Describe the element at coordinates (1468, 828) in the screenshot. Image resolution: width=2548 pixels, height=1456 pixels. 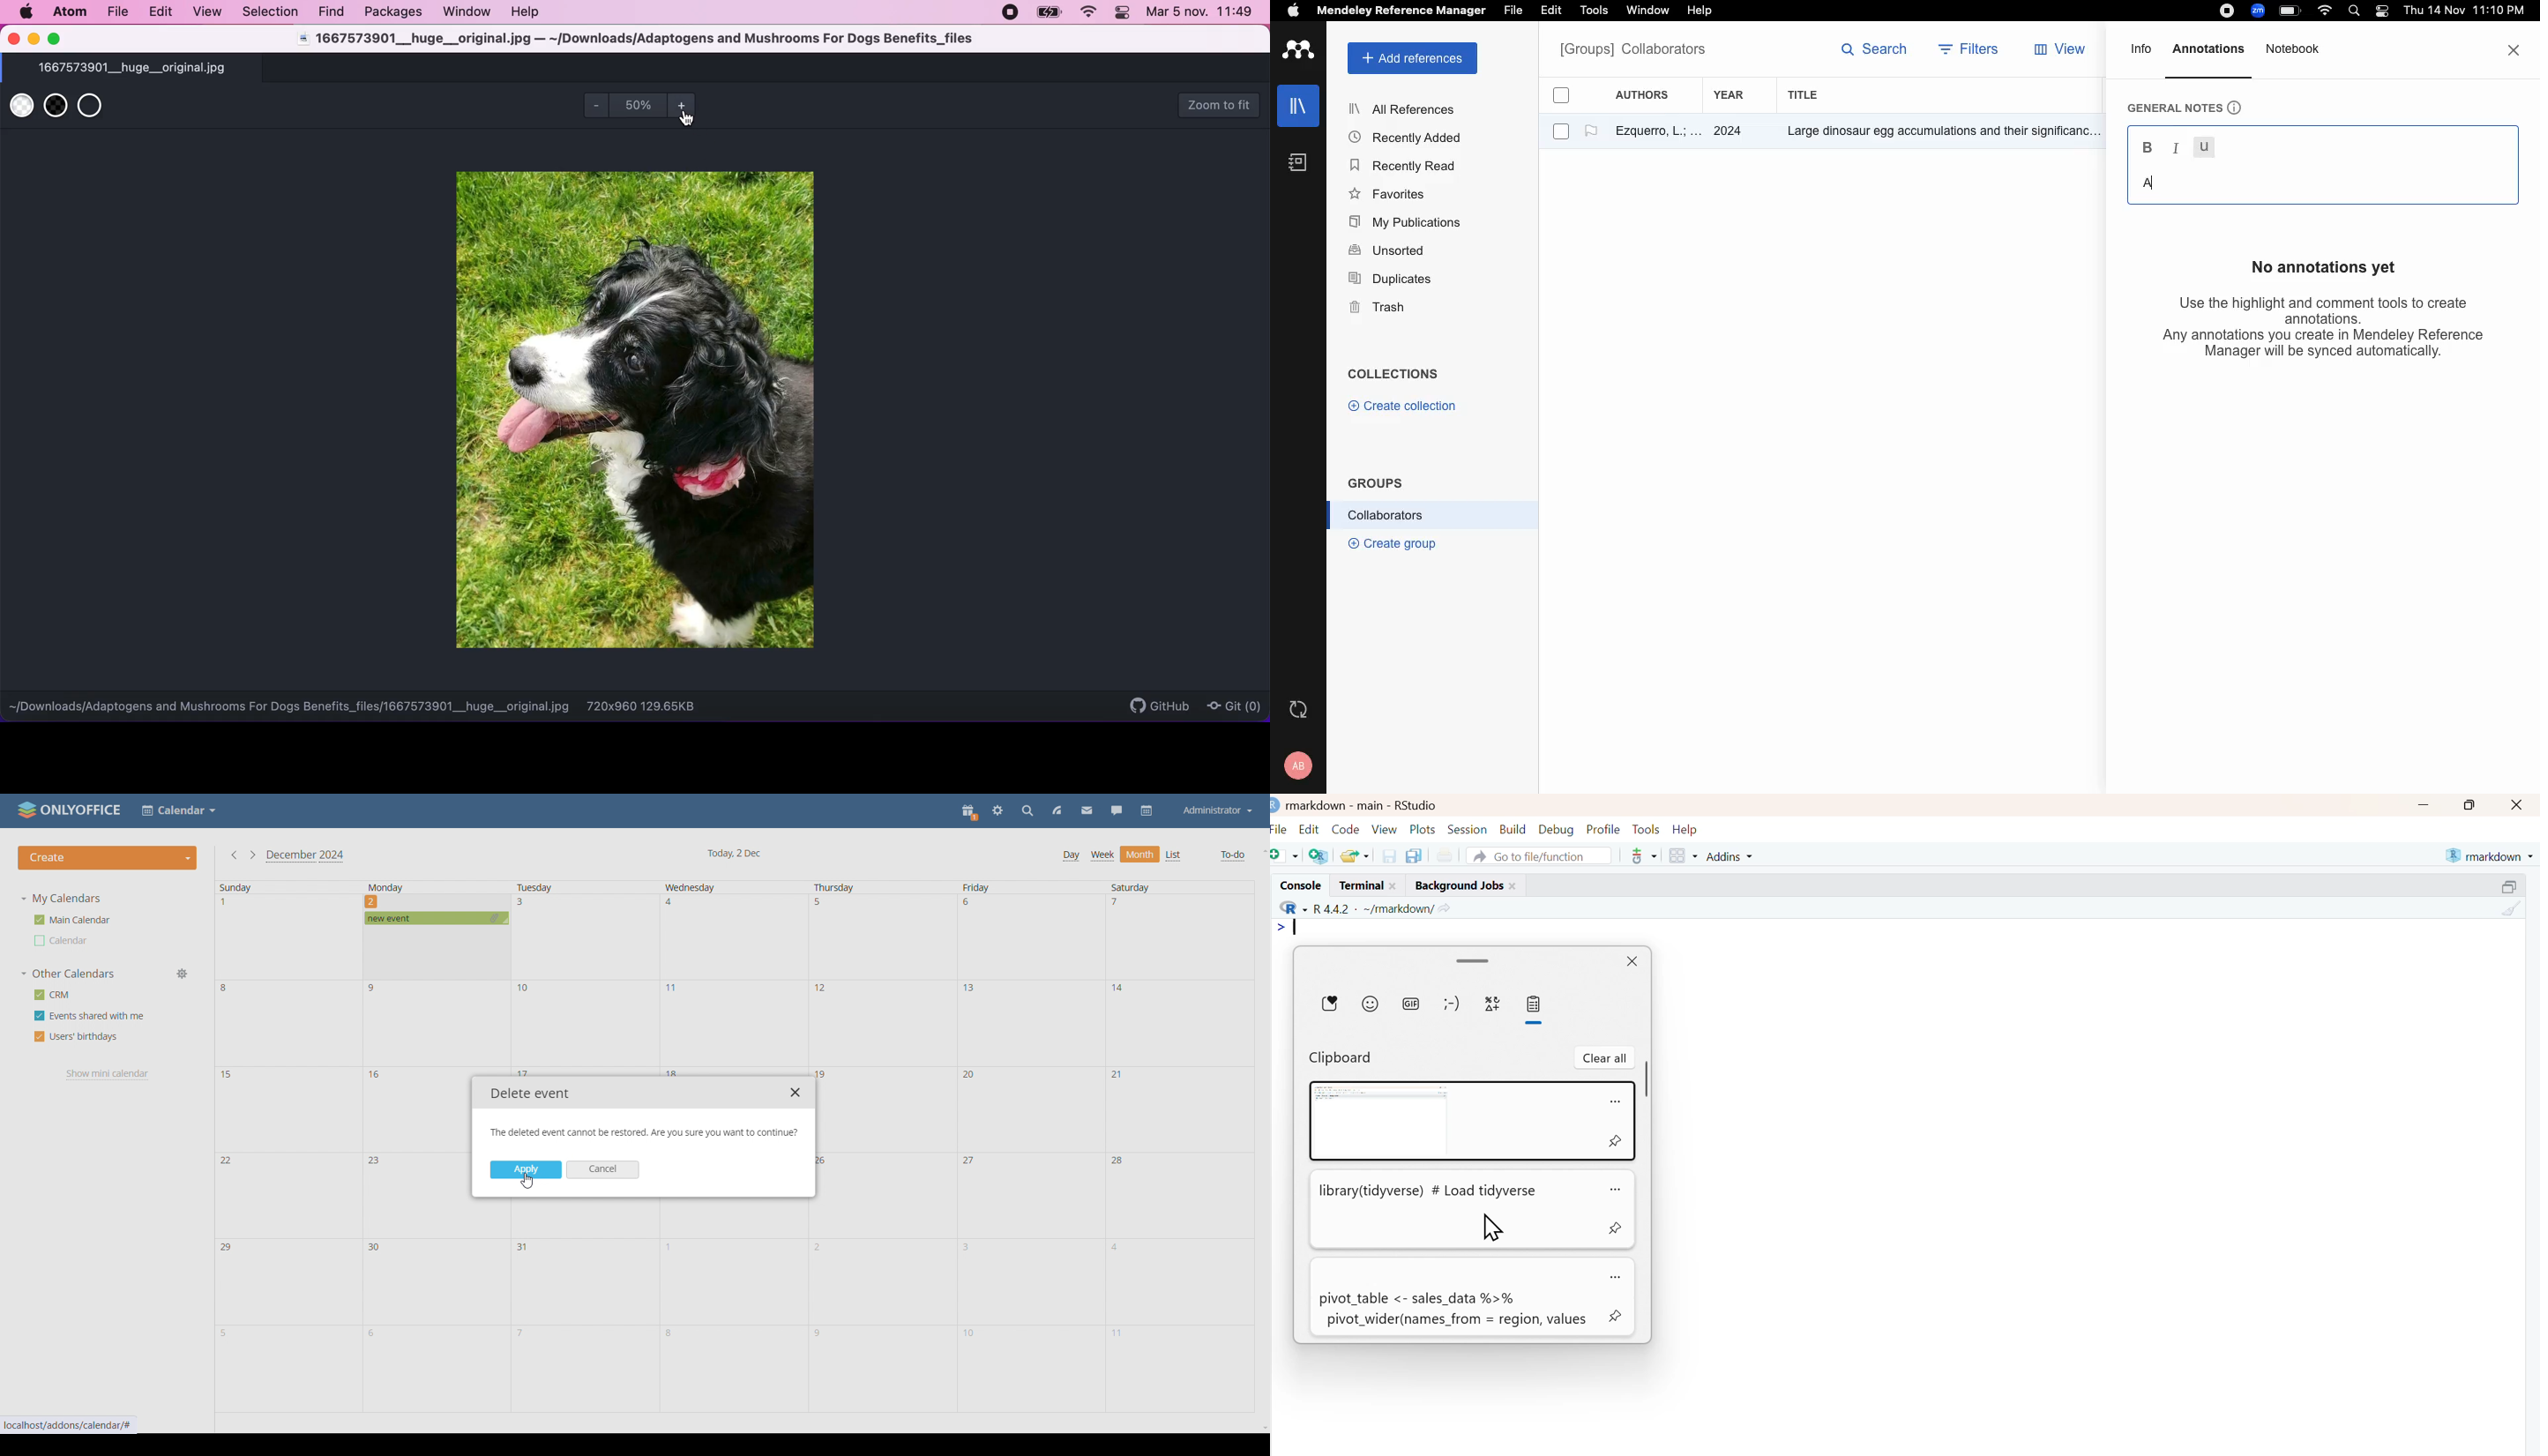
I see `Session` at that location.